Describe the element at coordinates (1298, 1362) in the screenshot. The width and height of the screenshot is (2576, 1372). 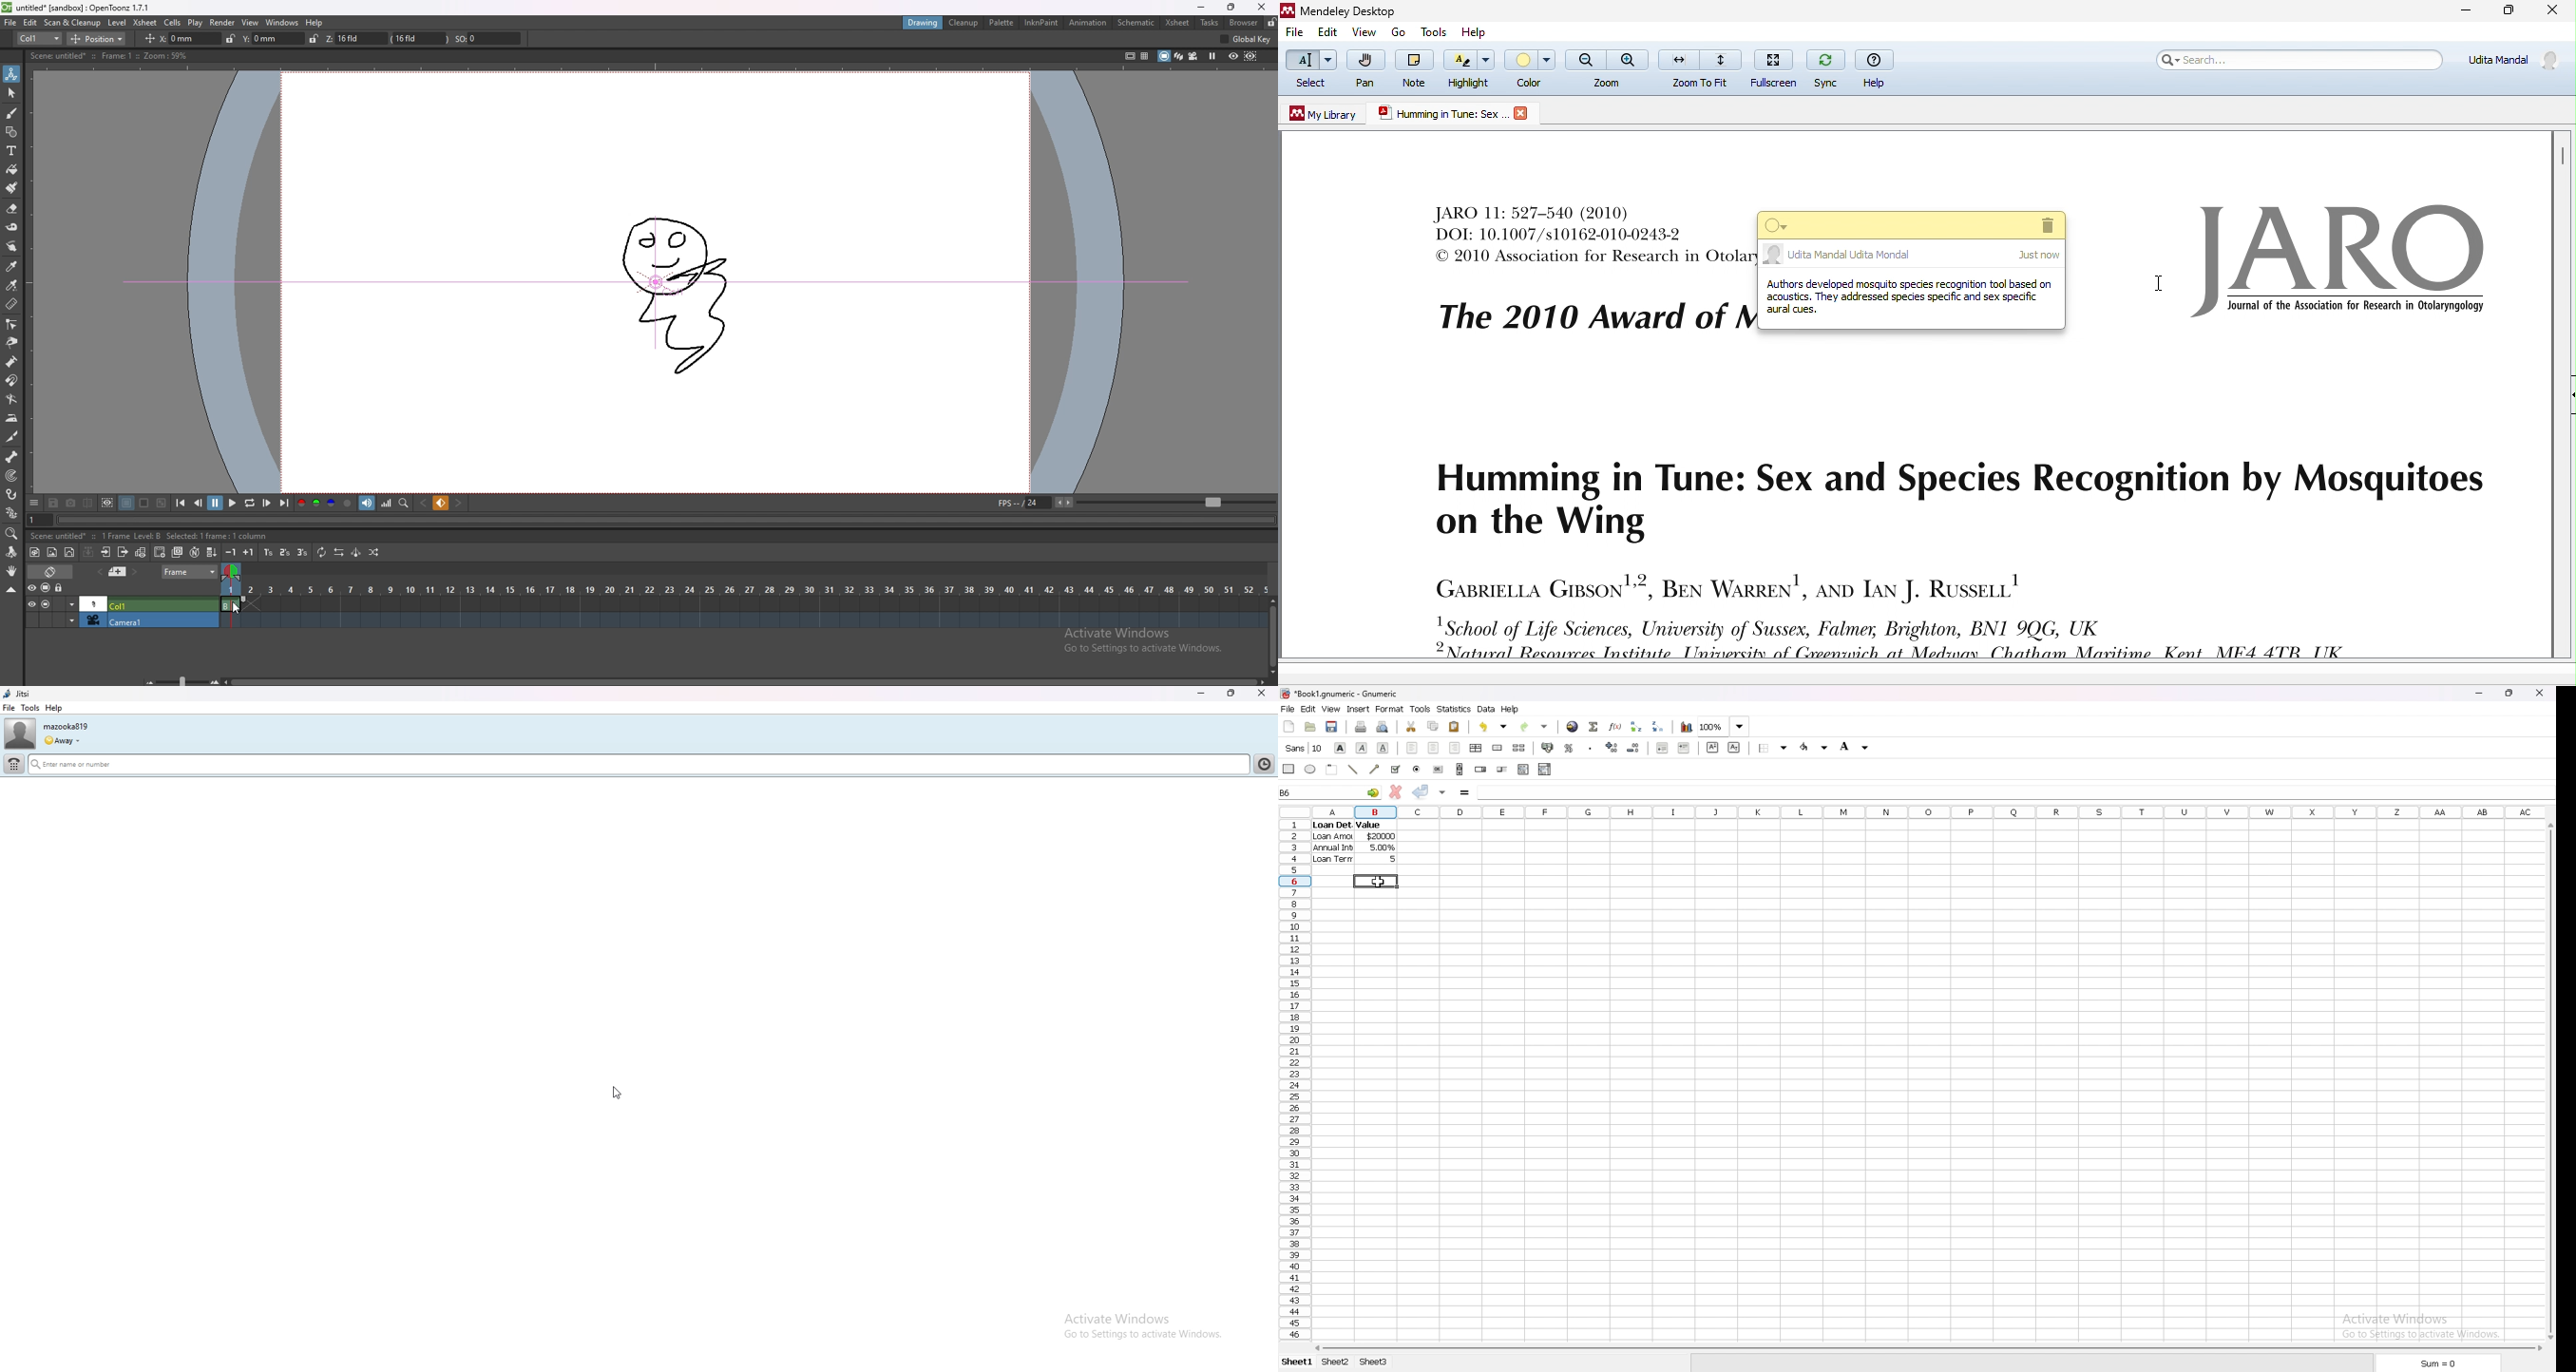
I see `sheet 1` at that location.